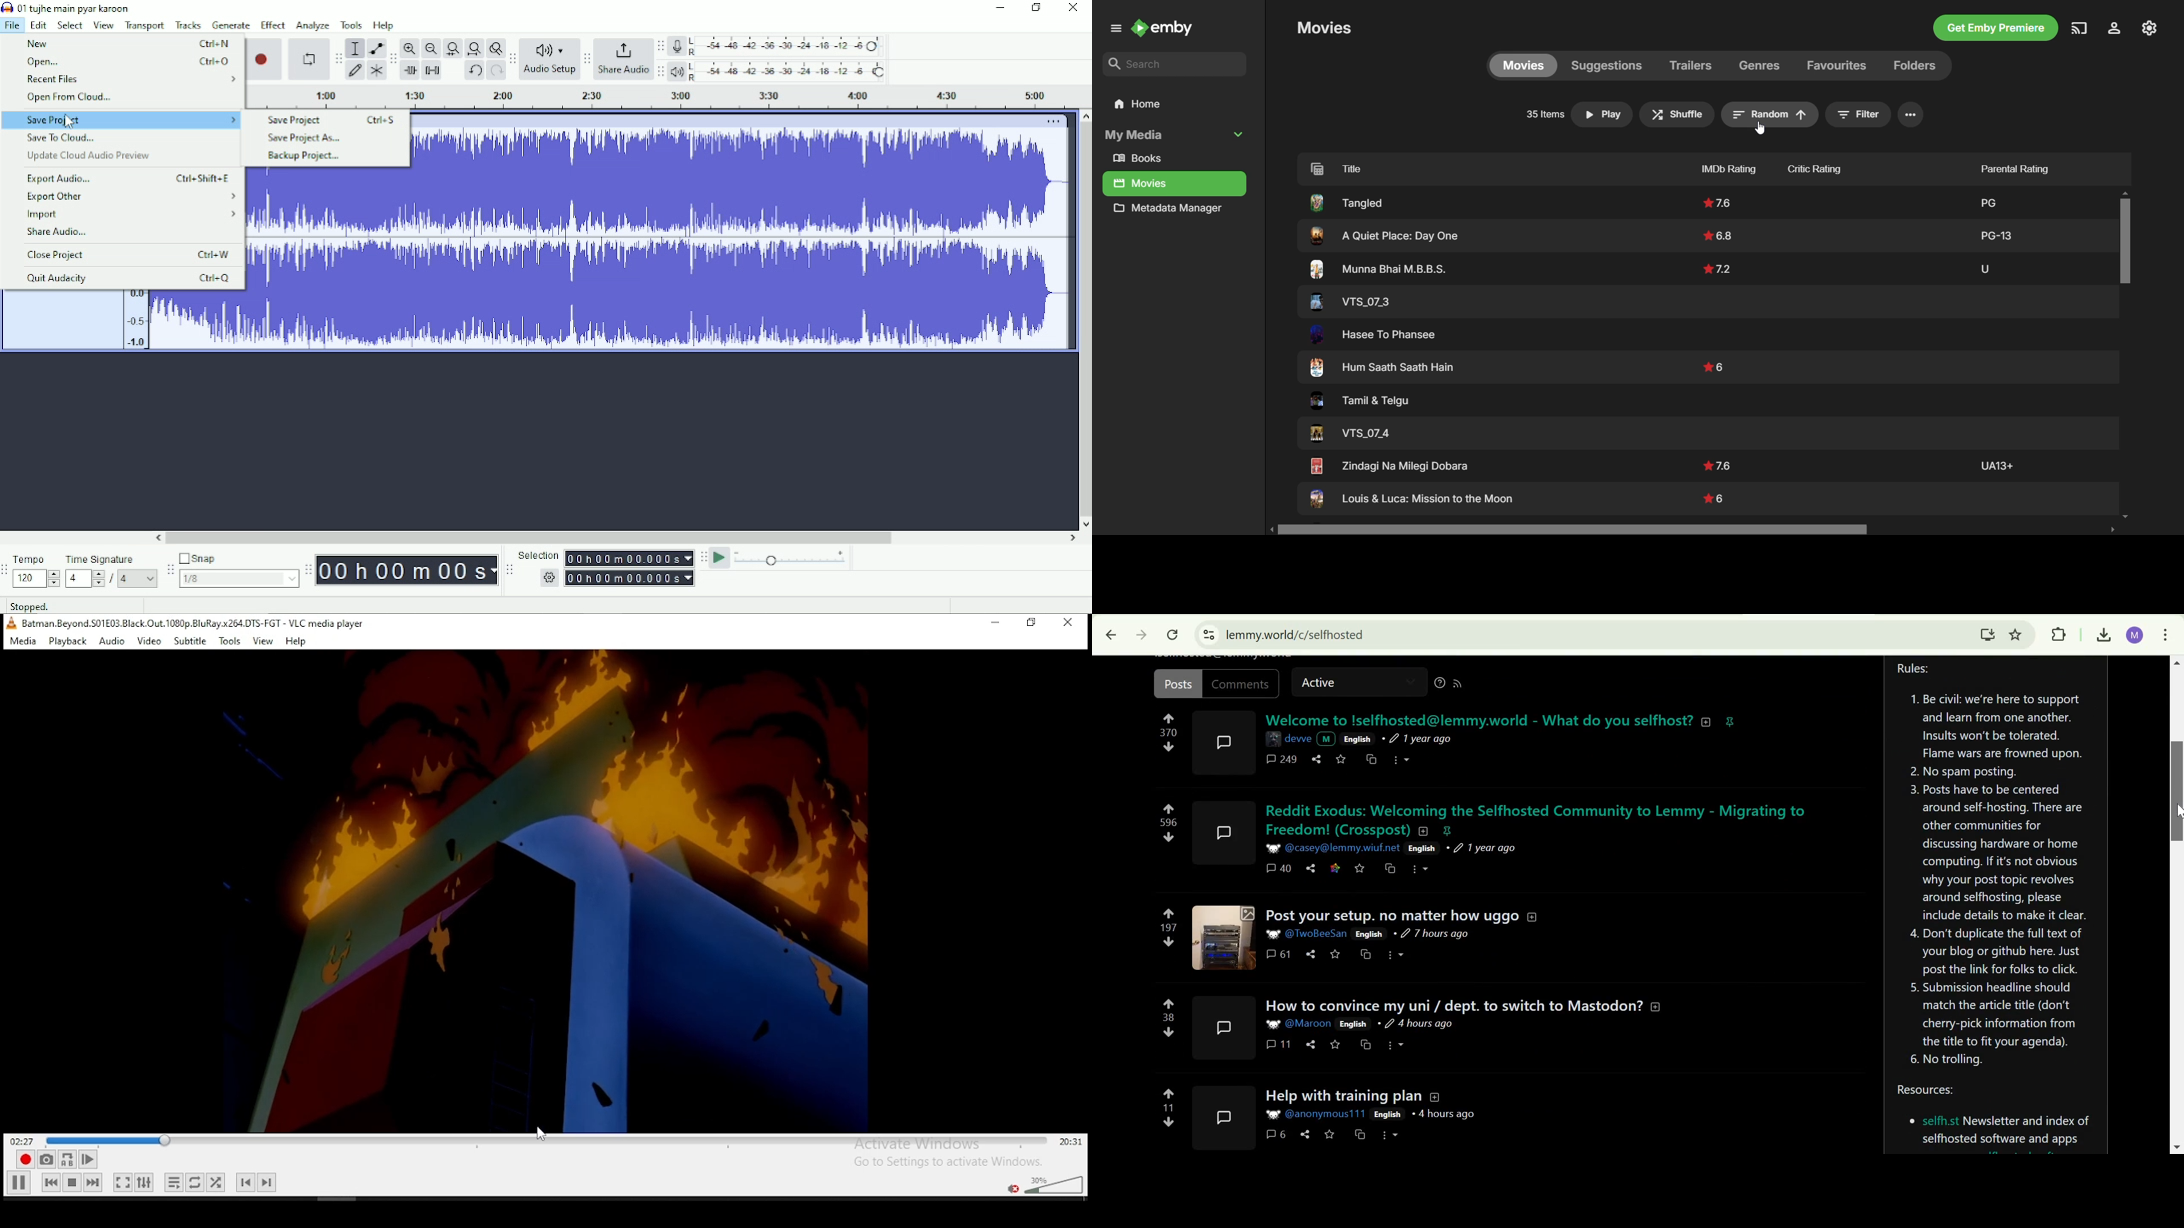 The width and height of the screenshot is (2184, 1232). What do you see at coordinates (24, 640) in the screenshot?
I see `media` at bounding box center [24, 640].